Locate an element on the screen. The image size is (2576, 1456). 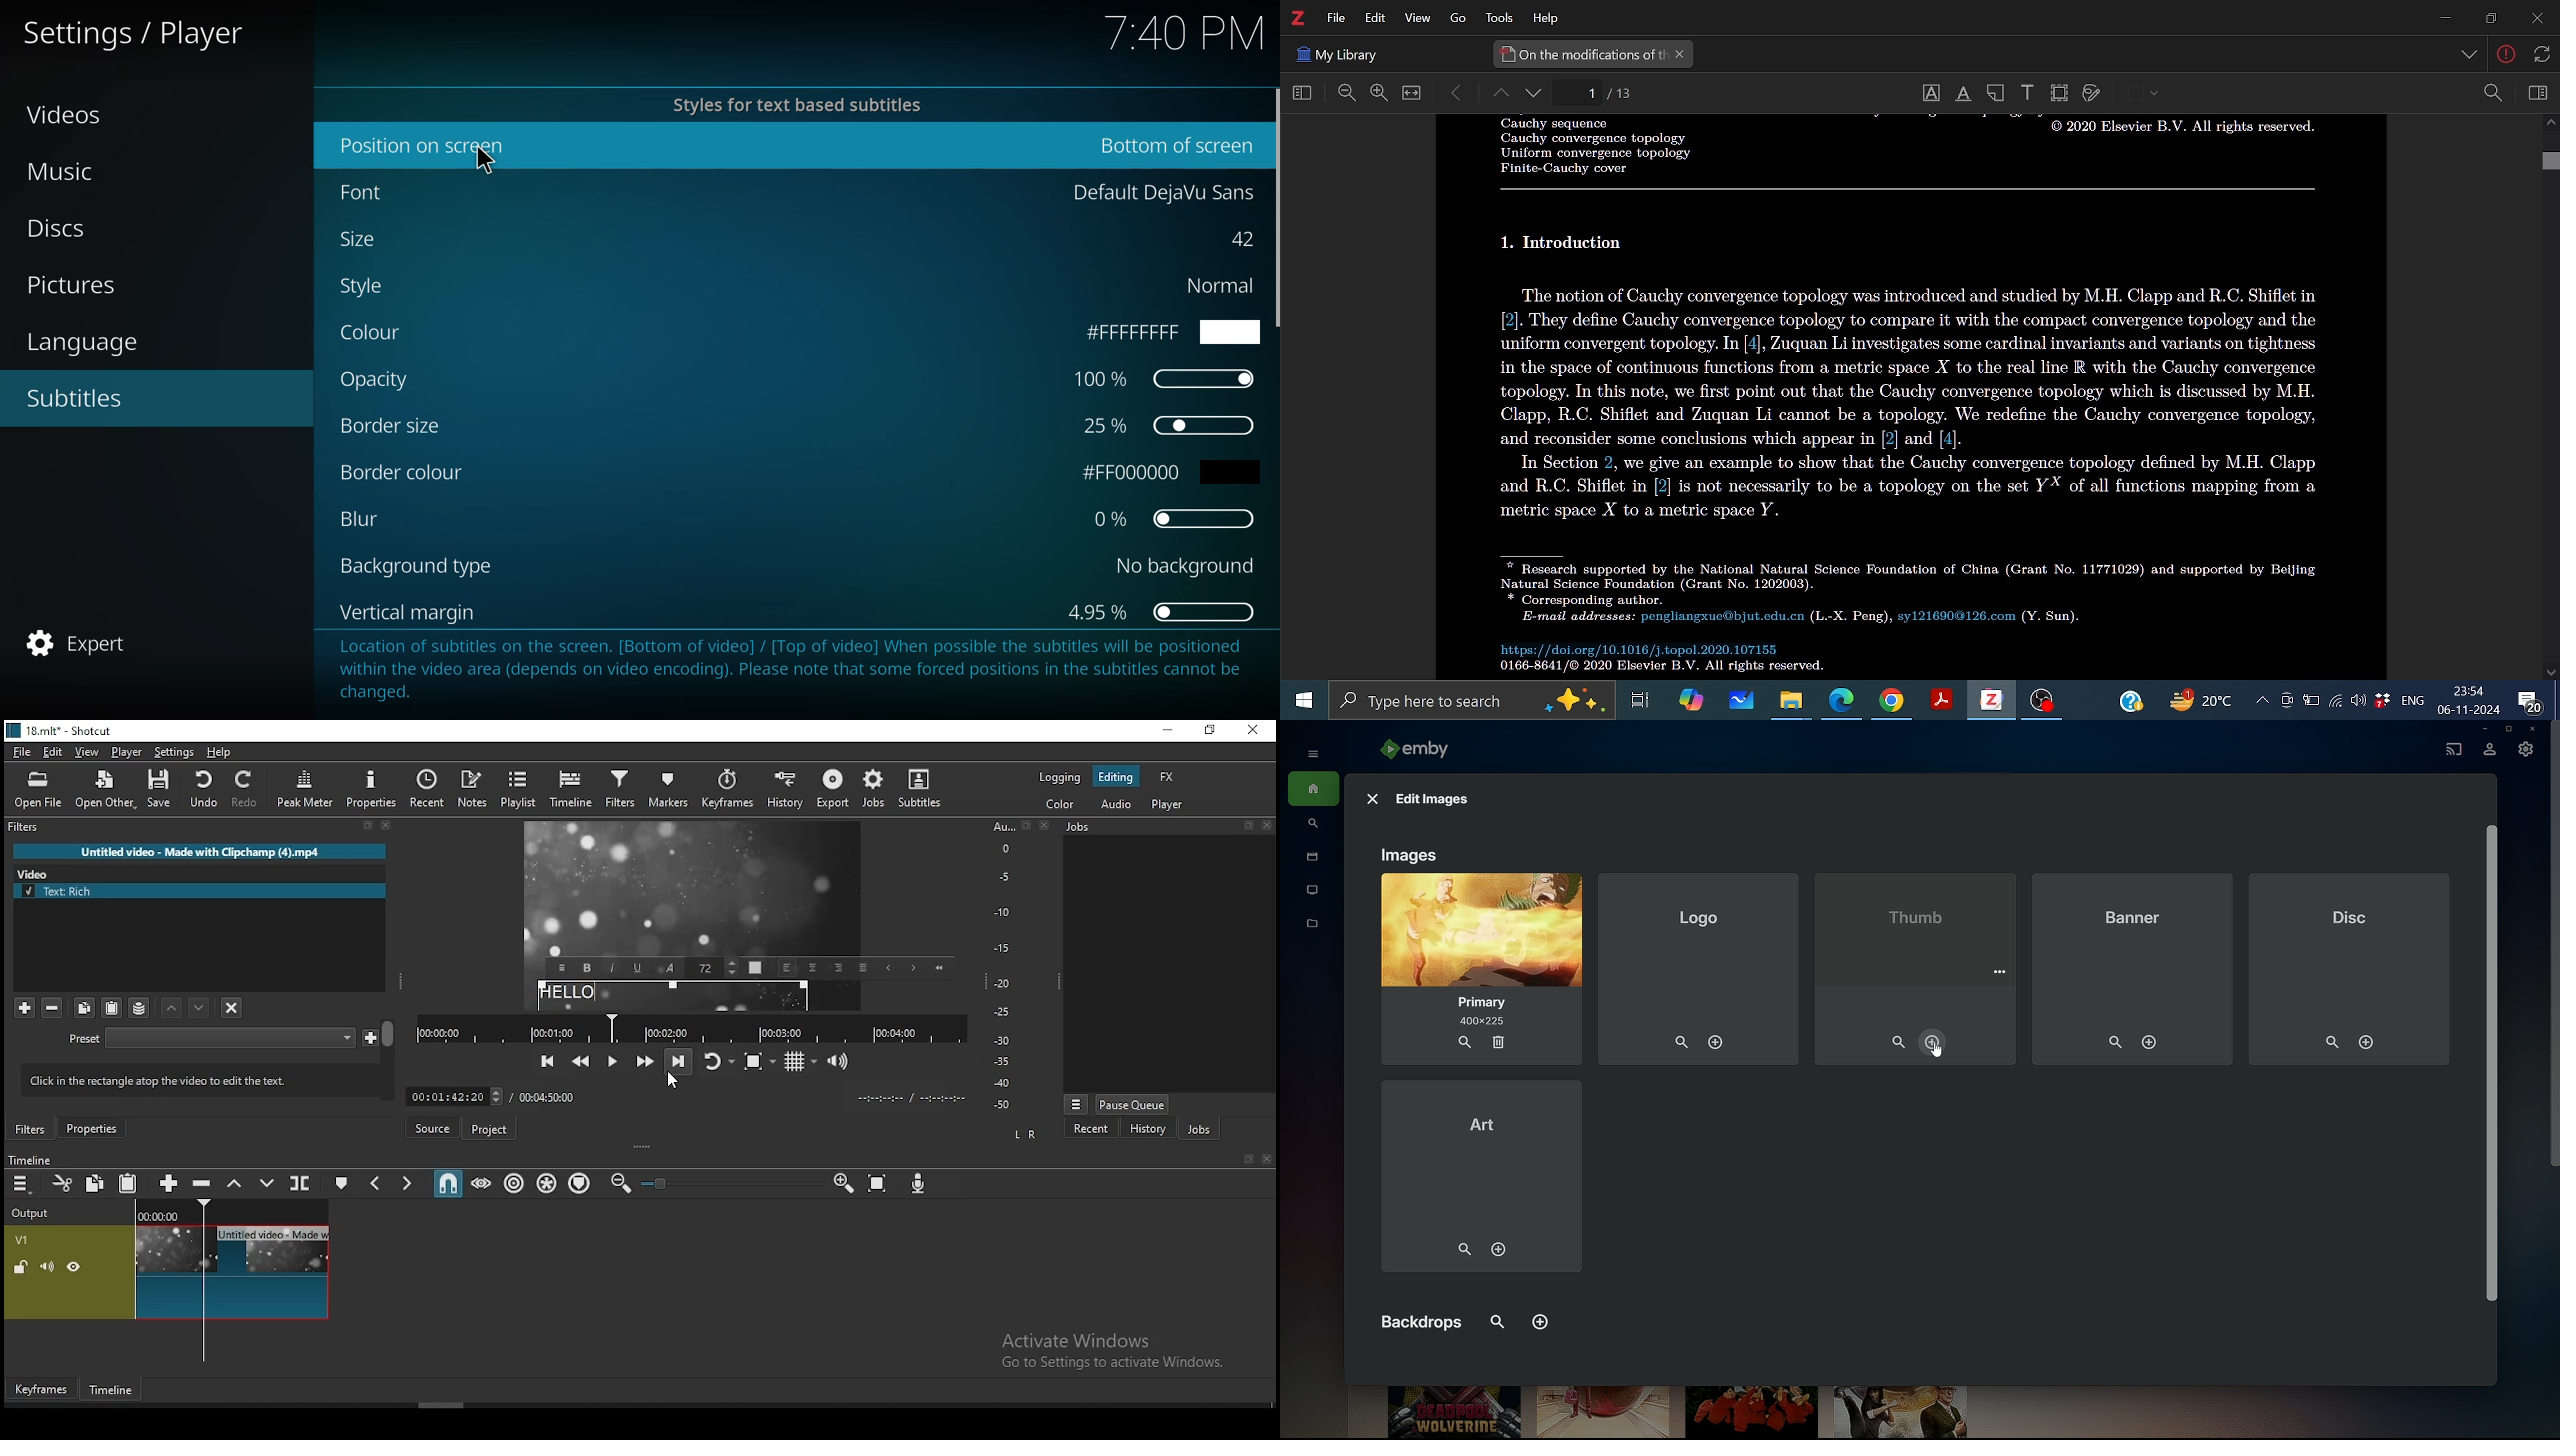
 is located at coordinates (136, 35).